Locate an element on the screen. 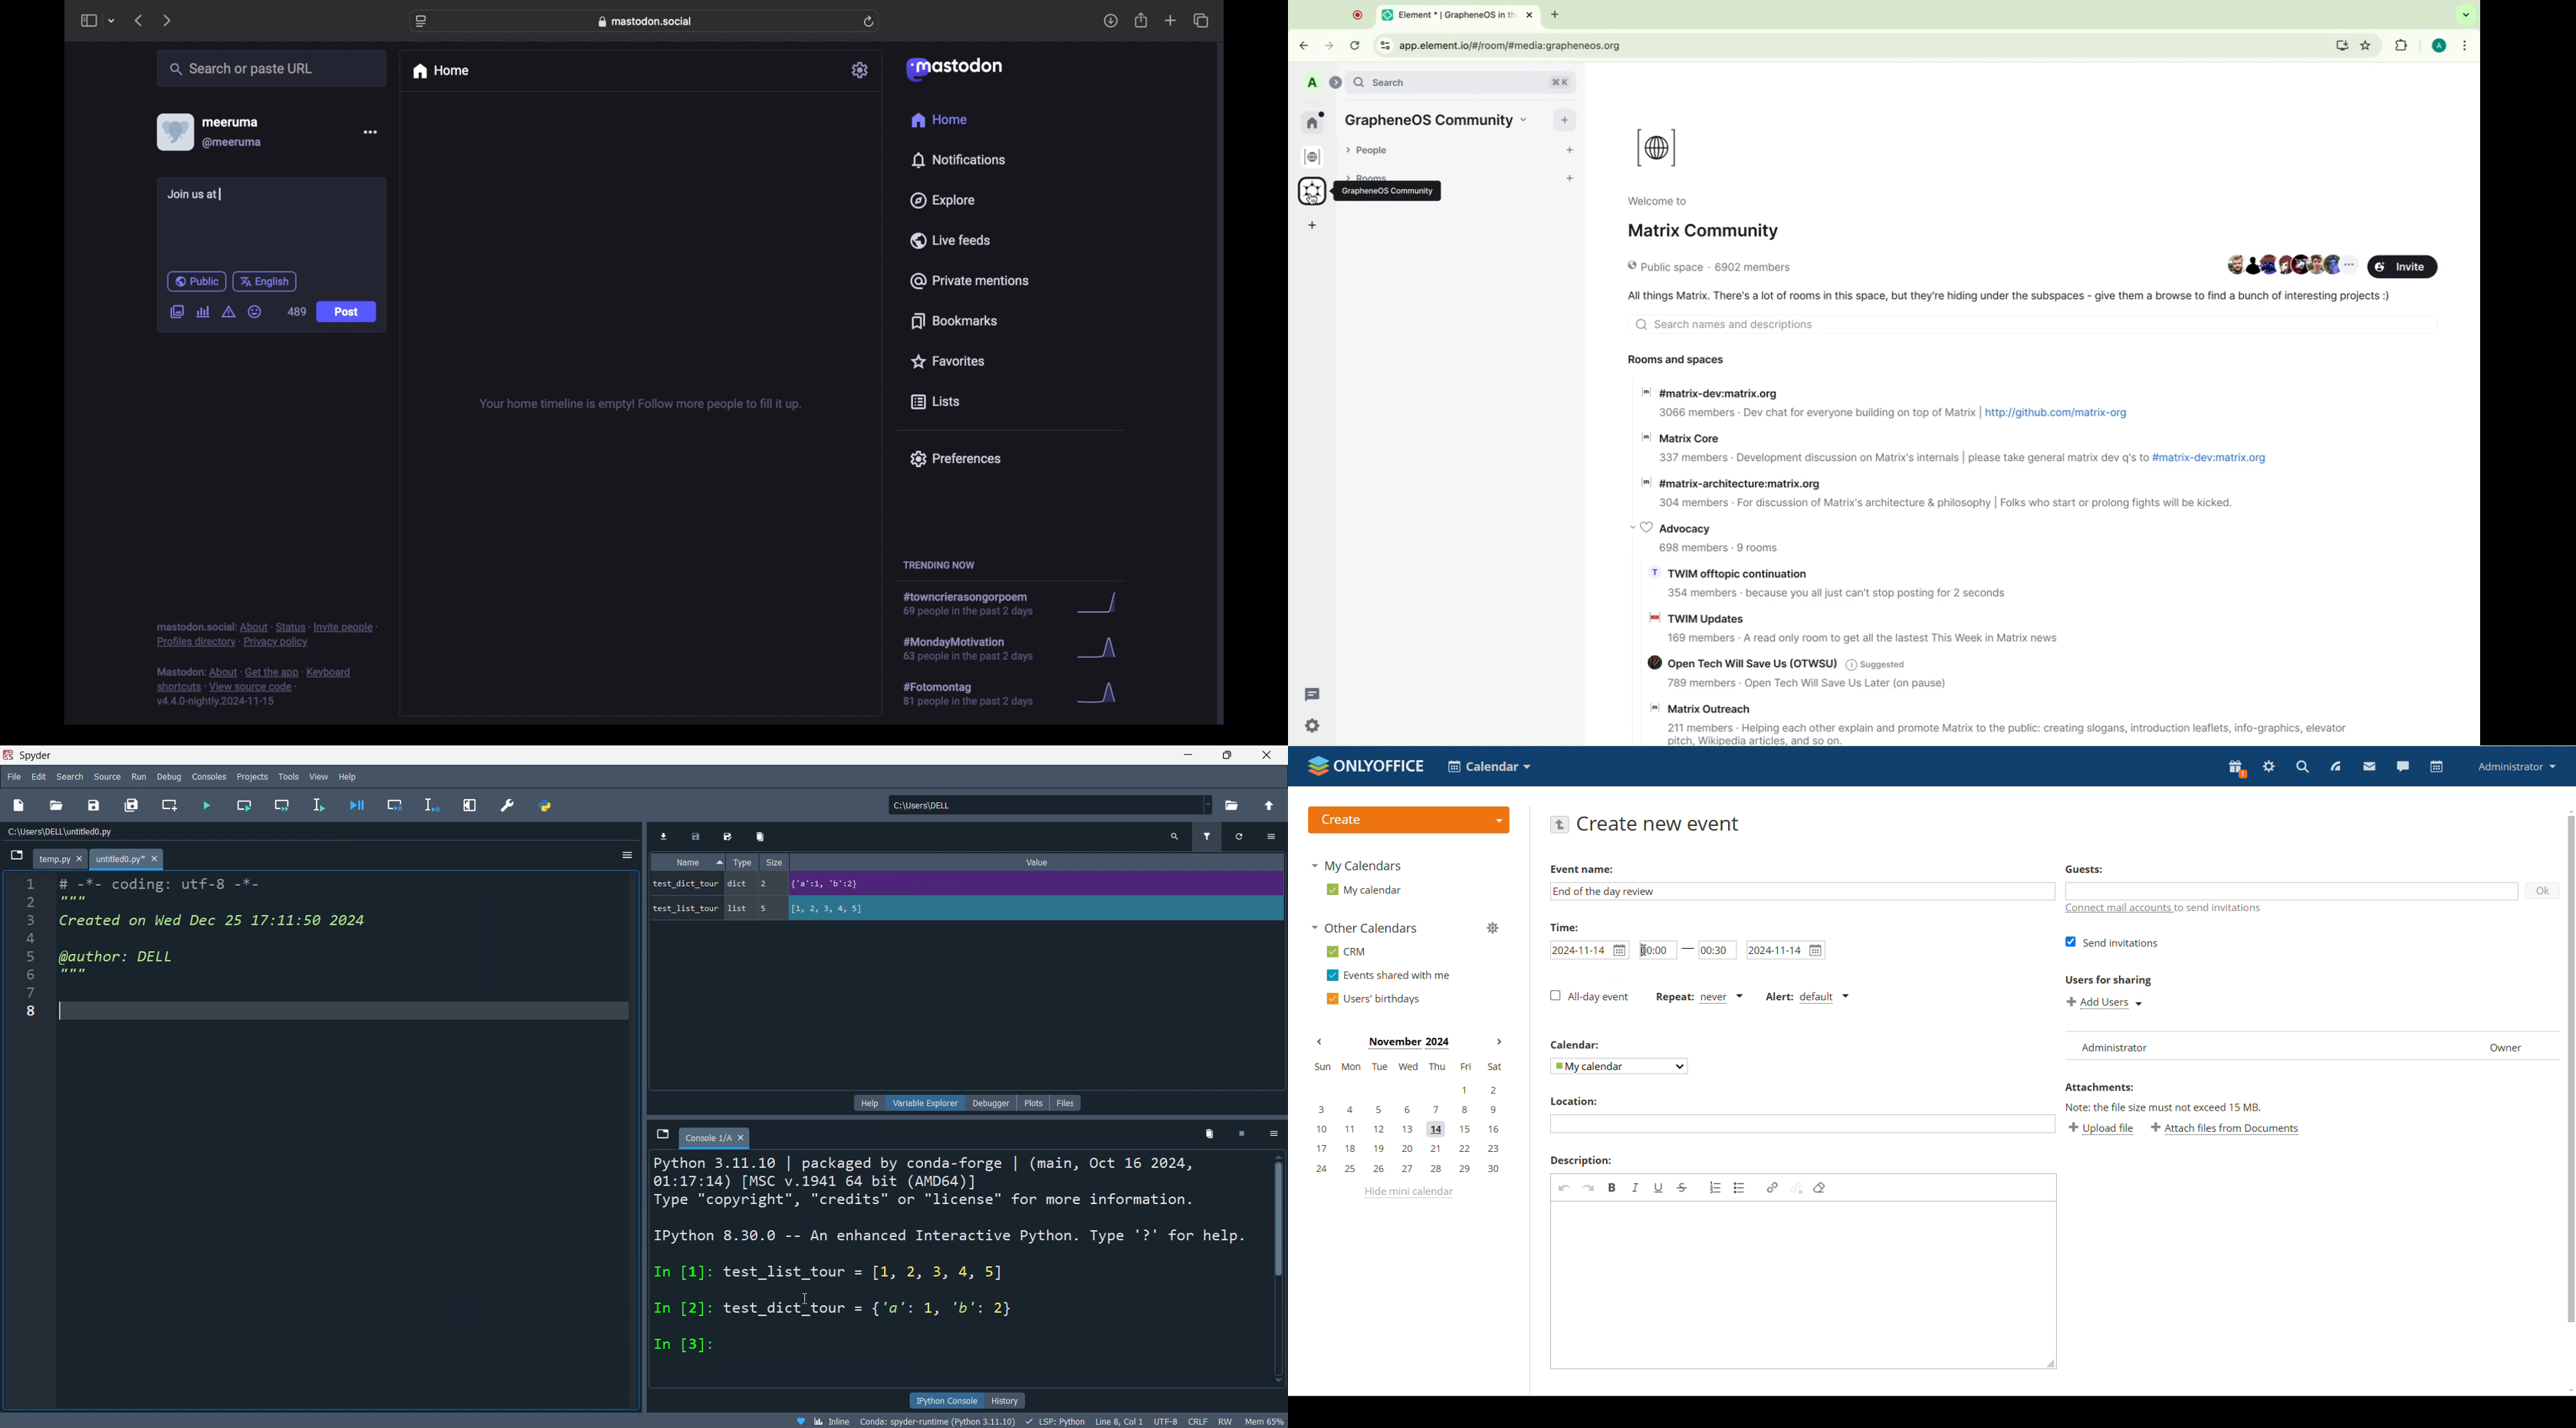 Image resolution: width=2576 pixels, height=1428 pixels. Matrix core is located at coordinates (1685, 437).